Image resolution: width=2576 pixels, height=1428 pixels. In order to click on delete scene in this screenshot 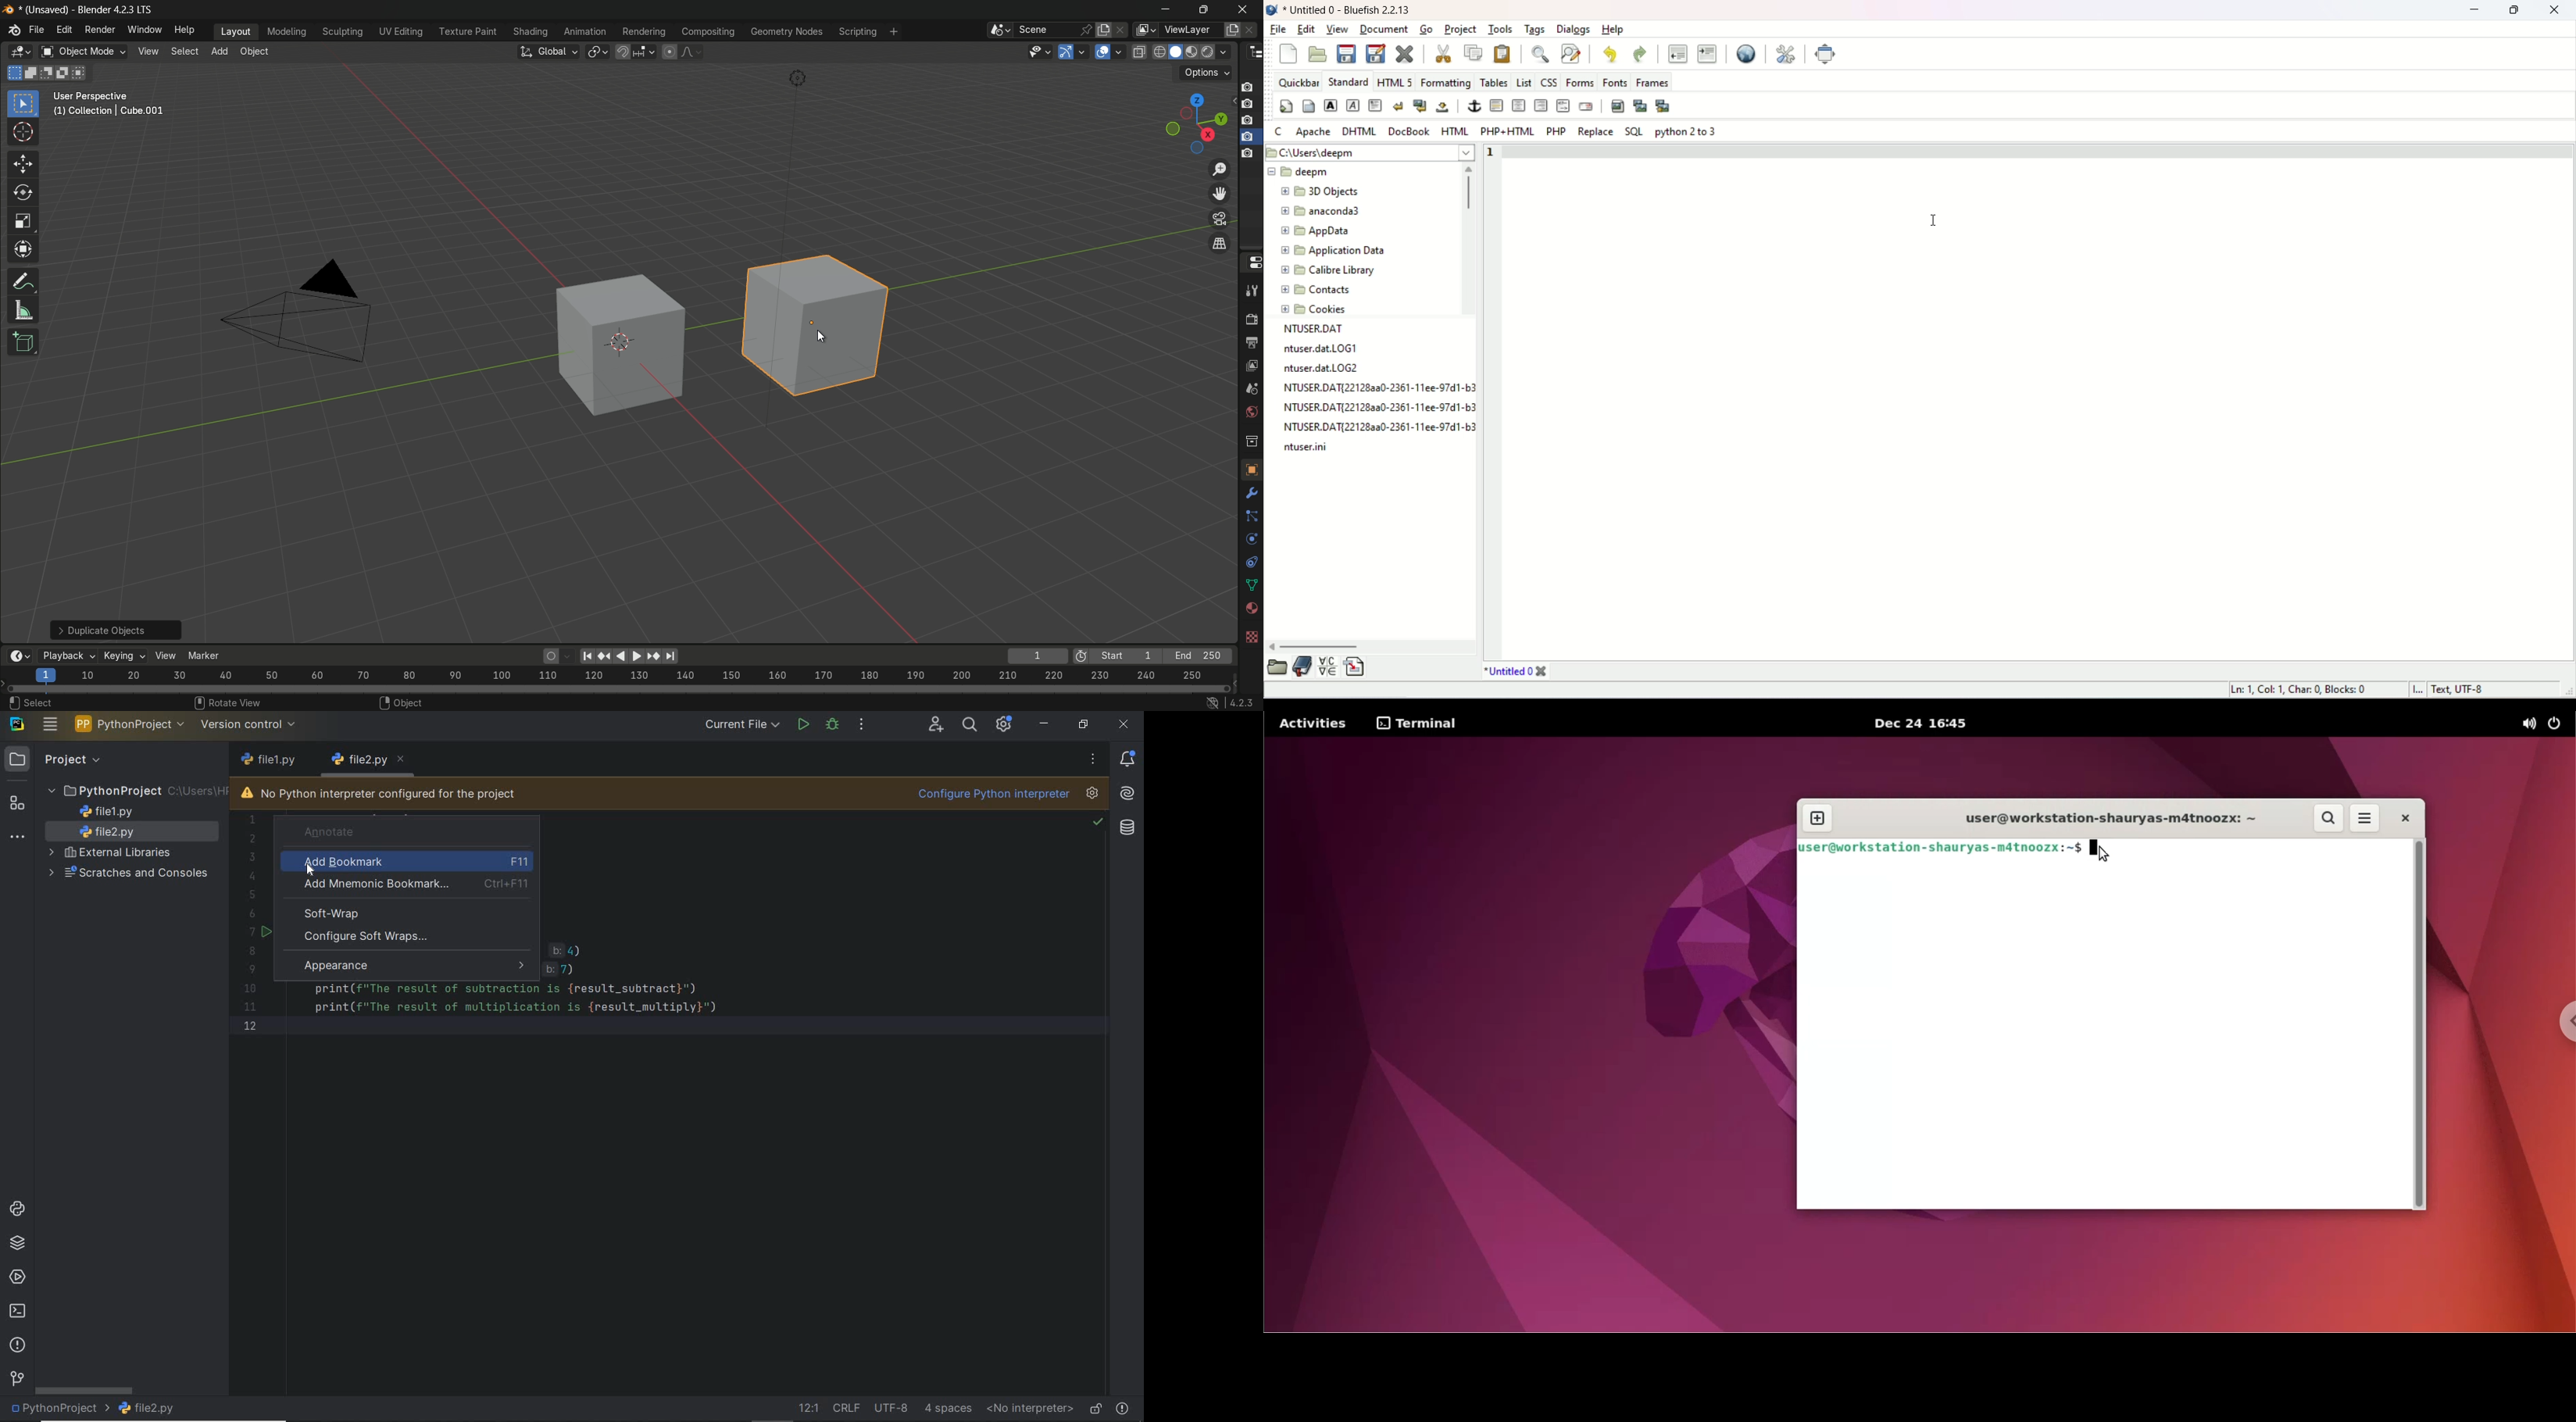, I will do `click(1120, 29)`.